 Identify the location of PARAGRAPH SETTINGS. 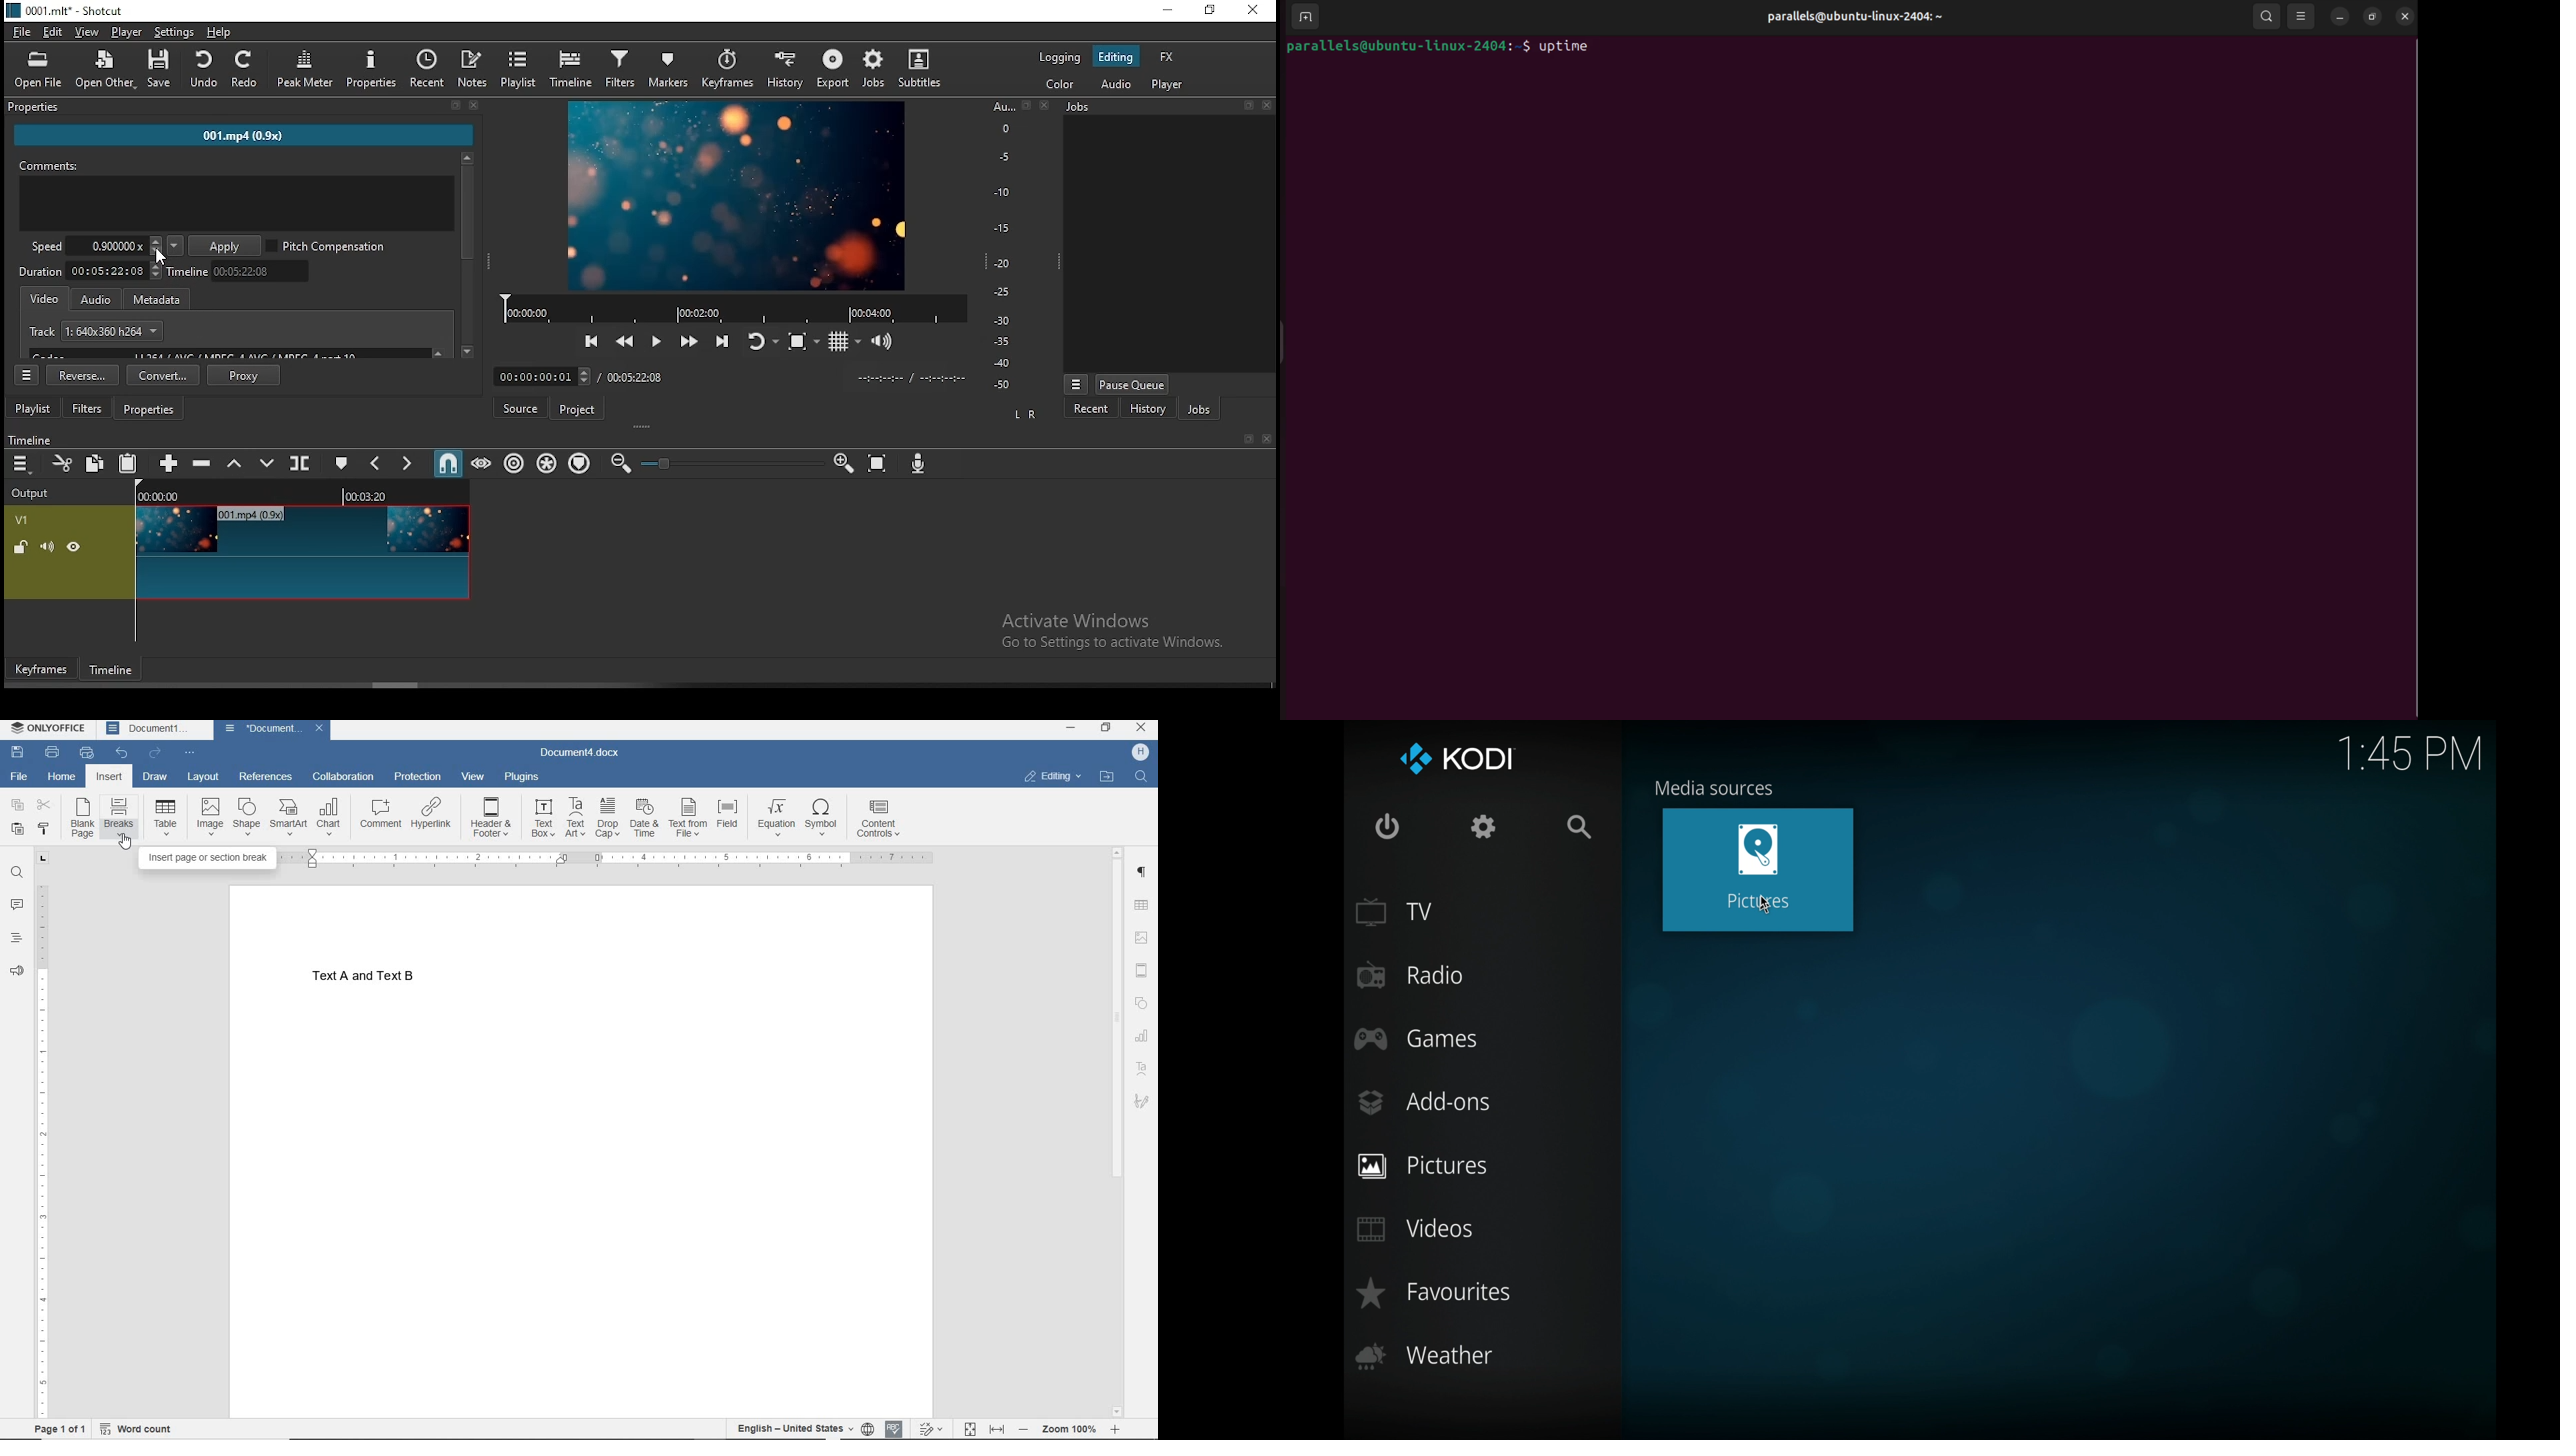
(1142, 872).